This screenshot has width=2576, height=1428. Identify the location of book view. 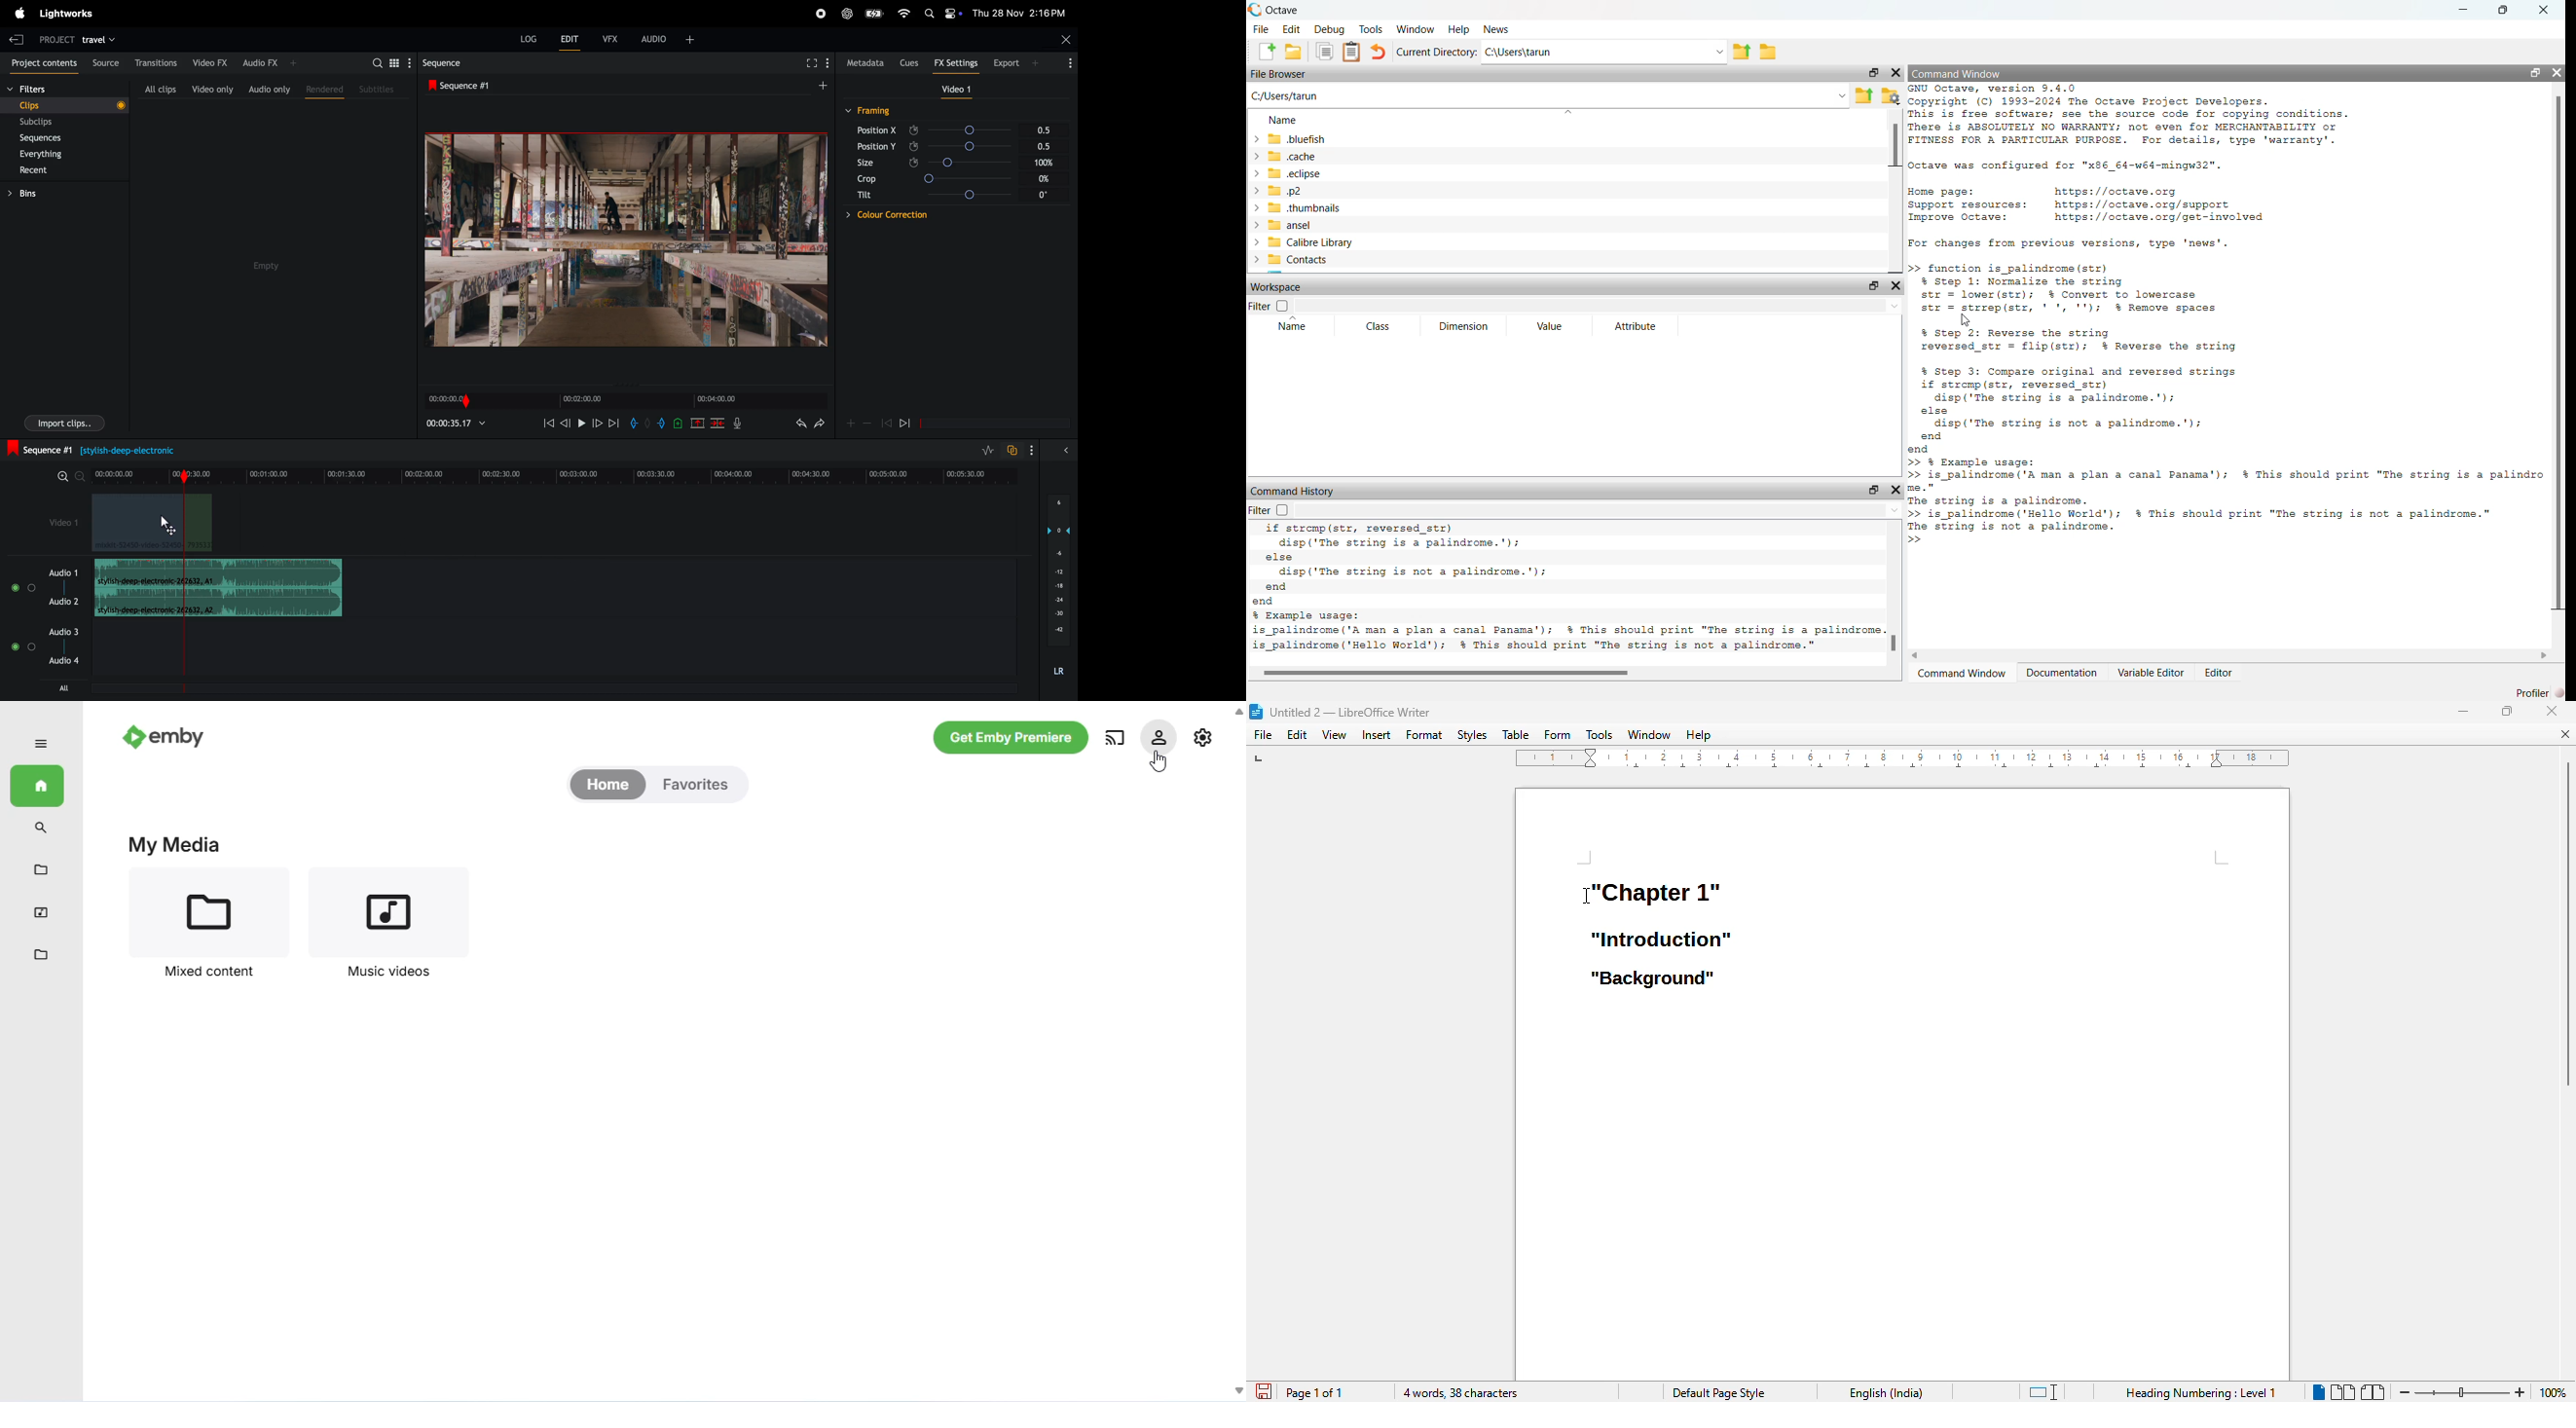
(2373, 1392).